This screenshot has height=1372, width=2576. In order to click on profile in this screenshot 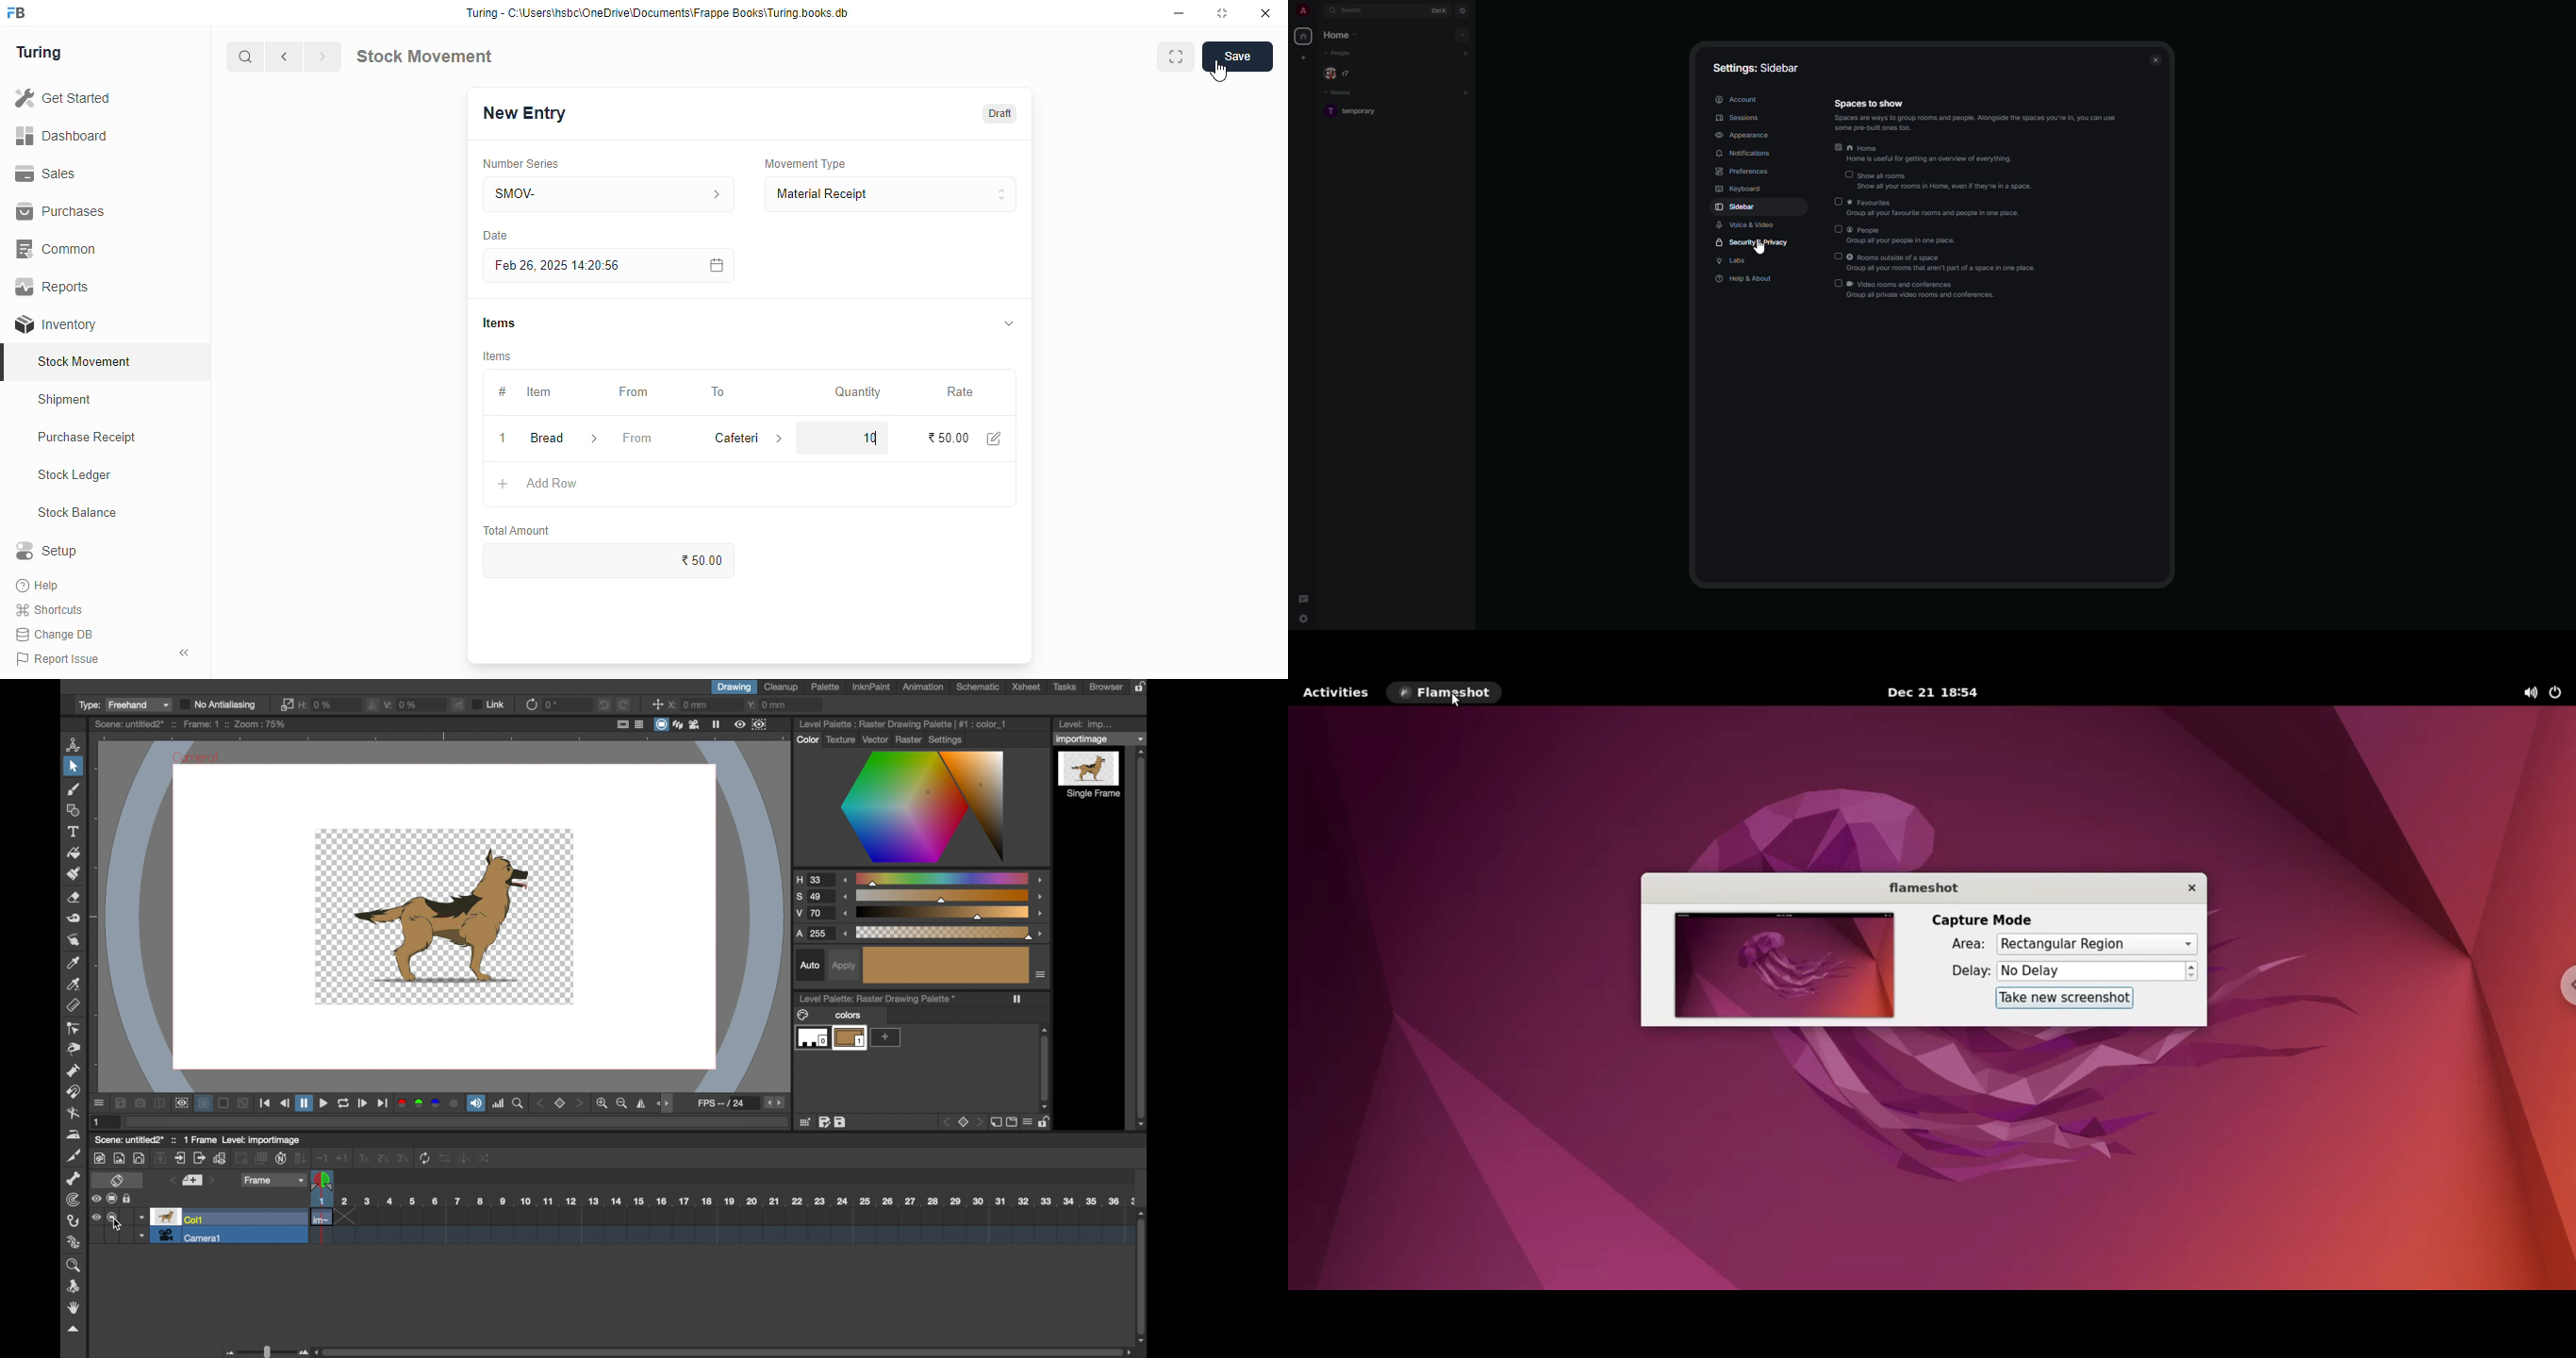, I will do `click(1303, 10)`.